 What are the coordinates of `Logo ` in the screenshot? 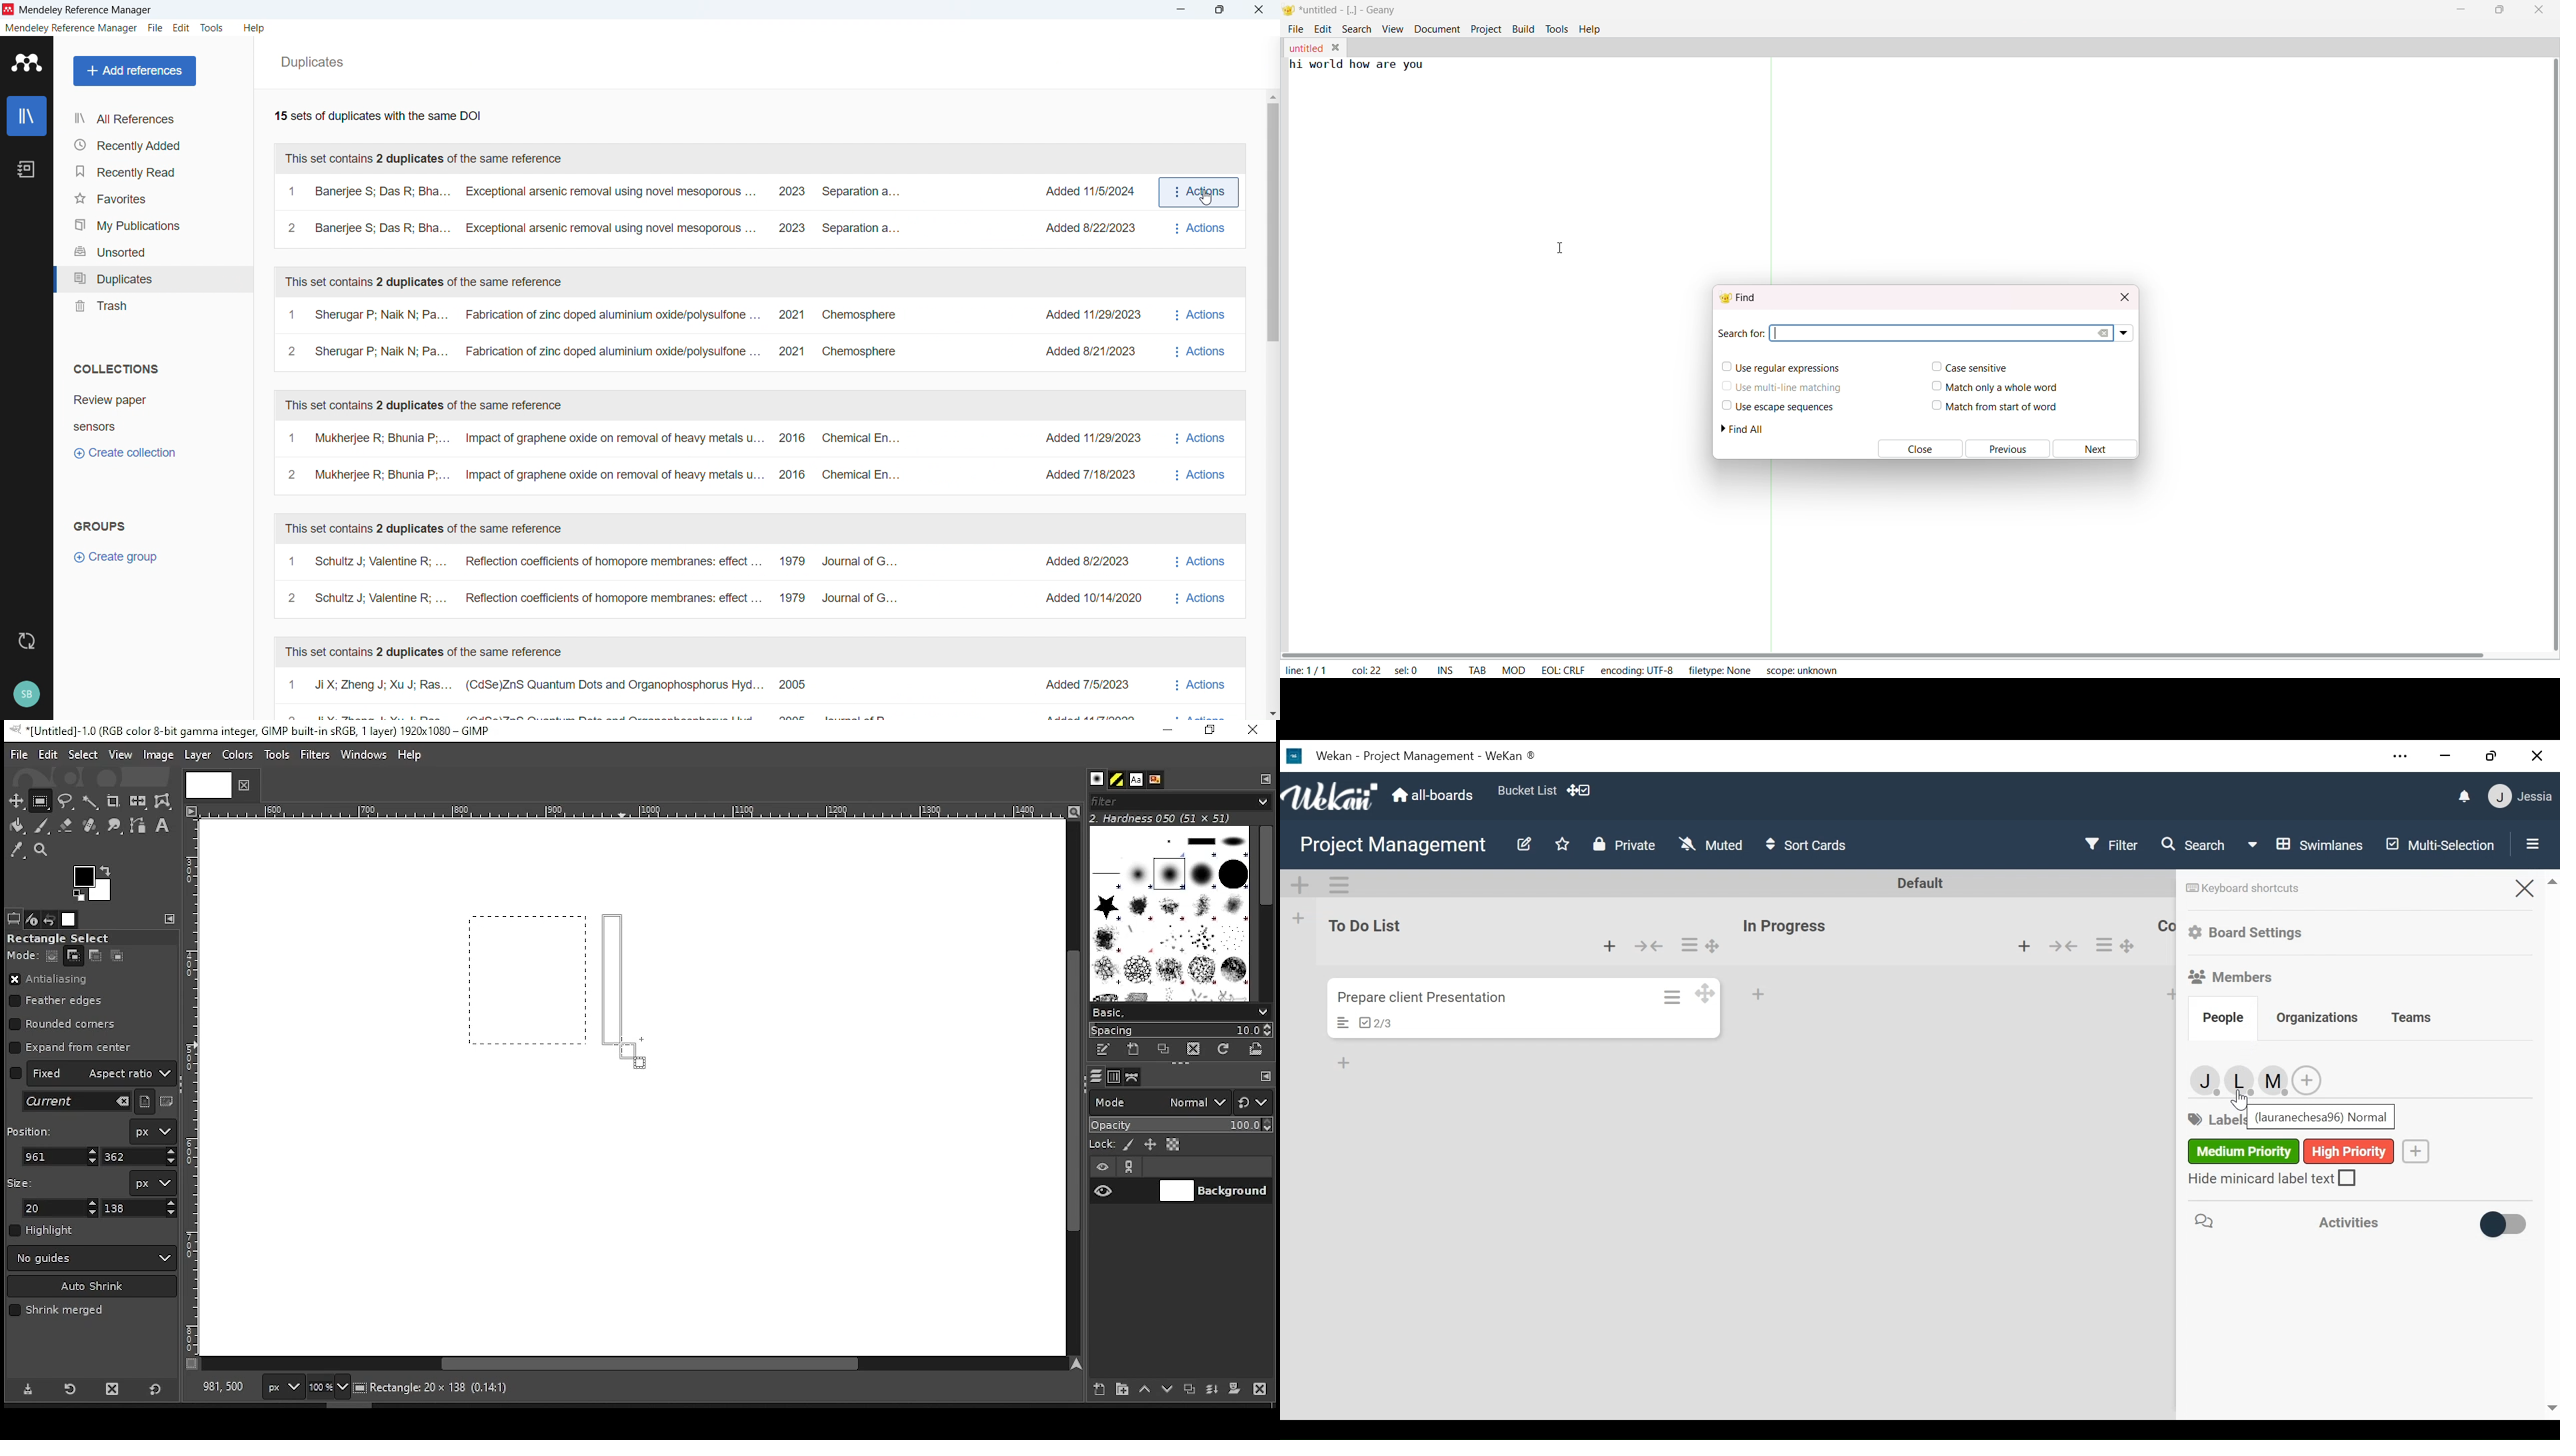 It's located at (9, 10).